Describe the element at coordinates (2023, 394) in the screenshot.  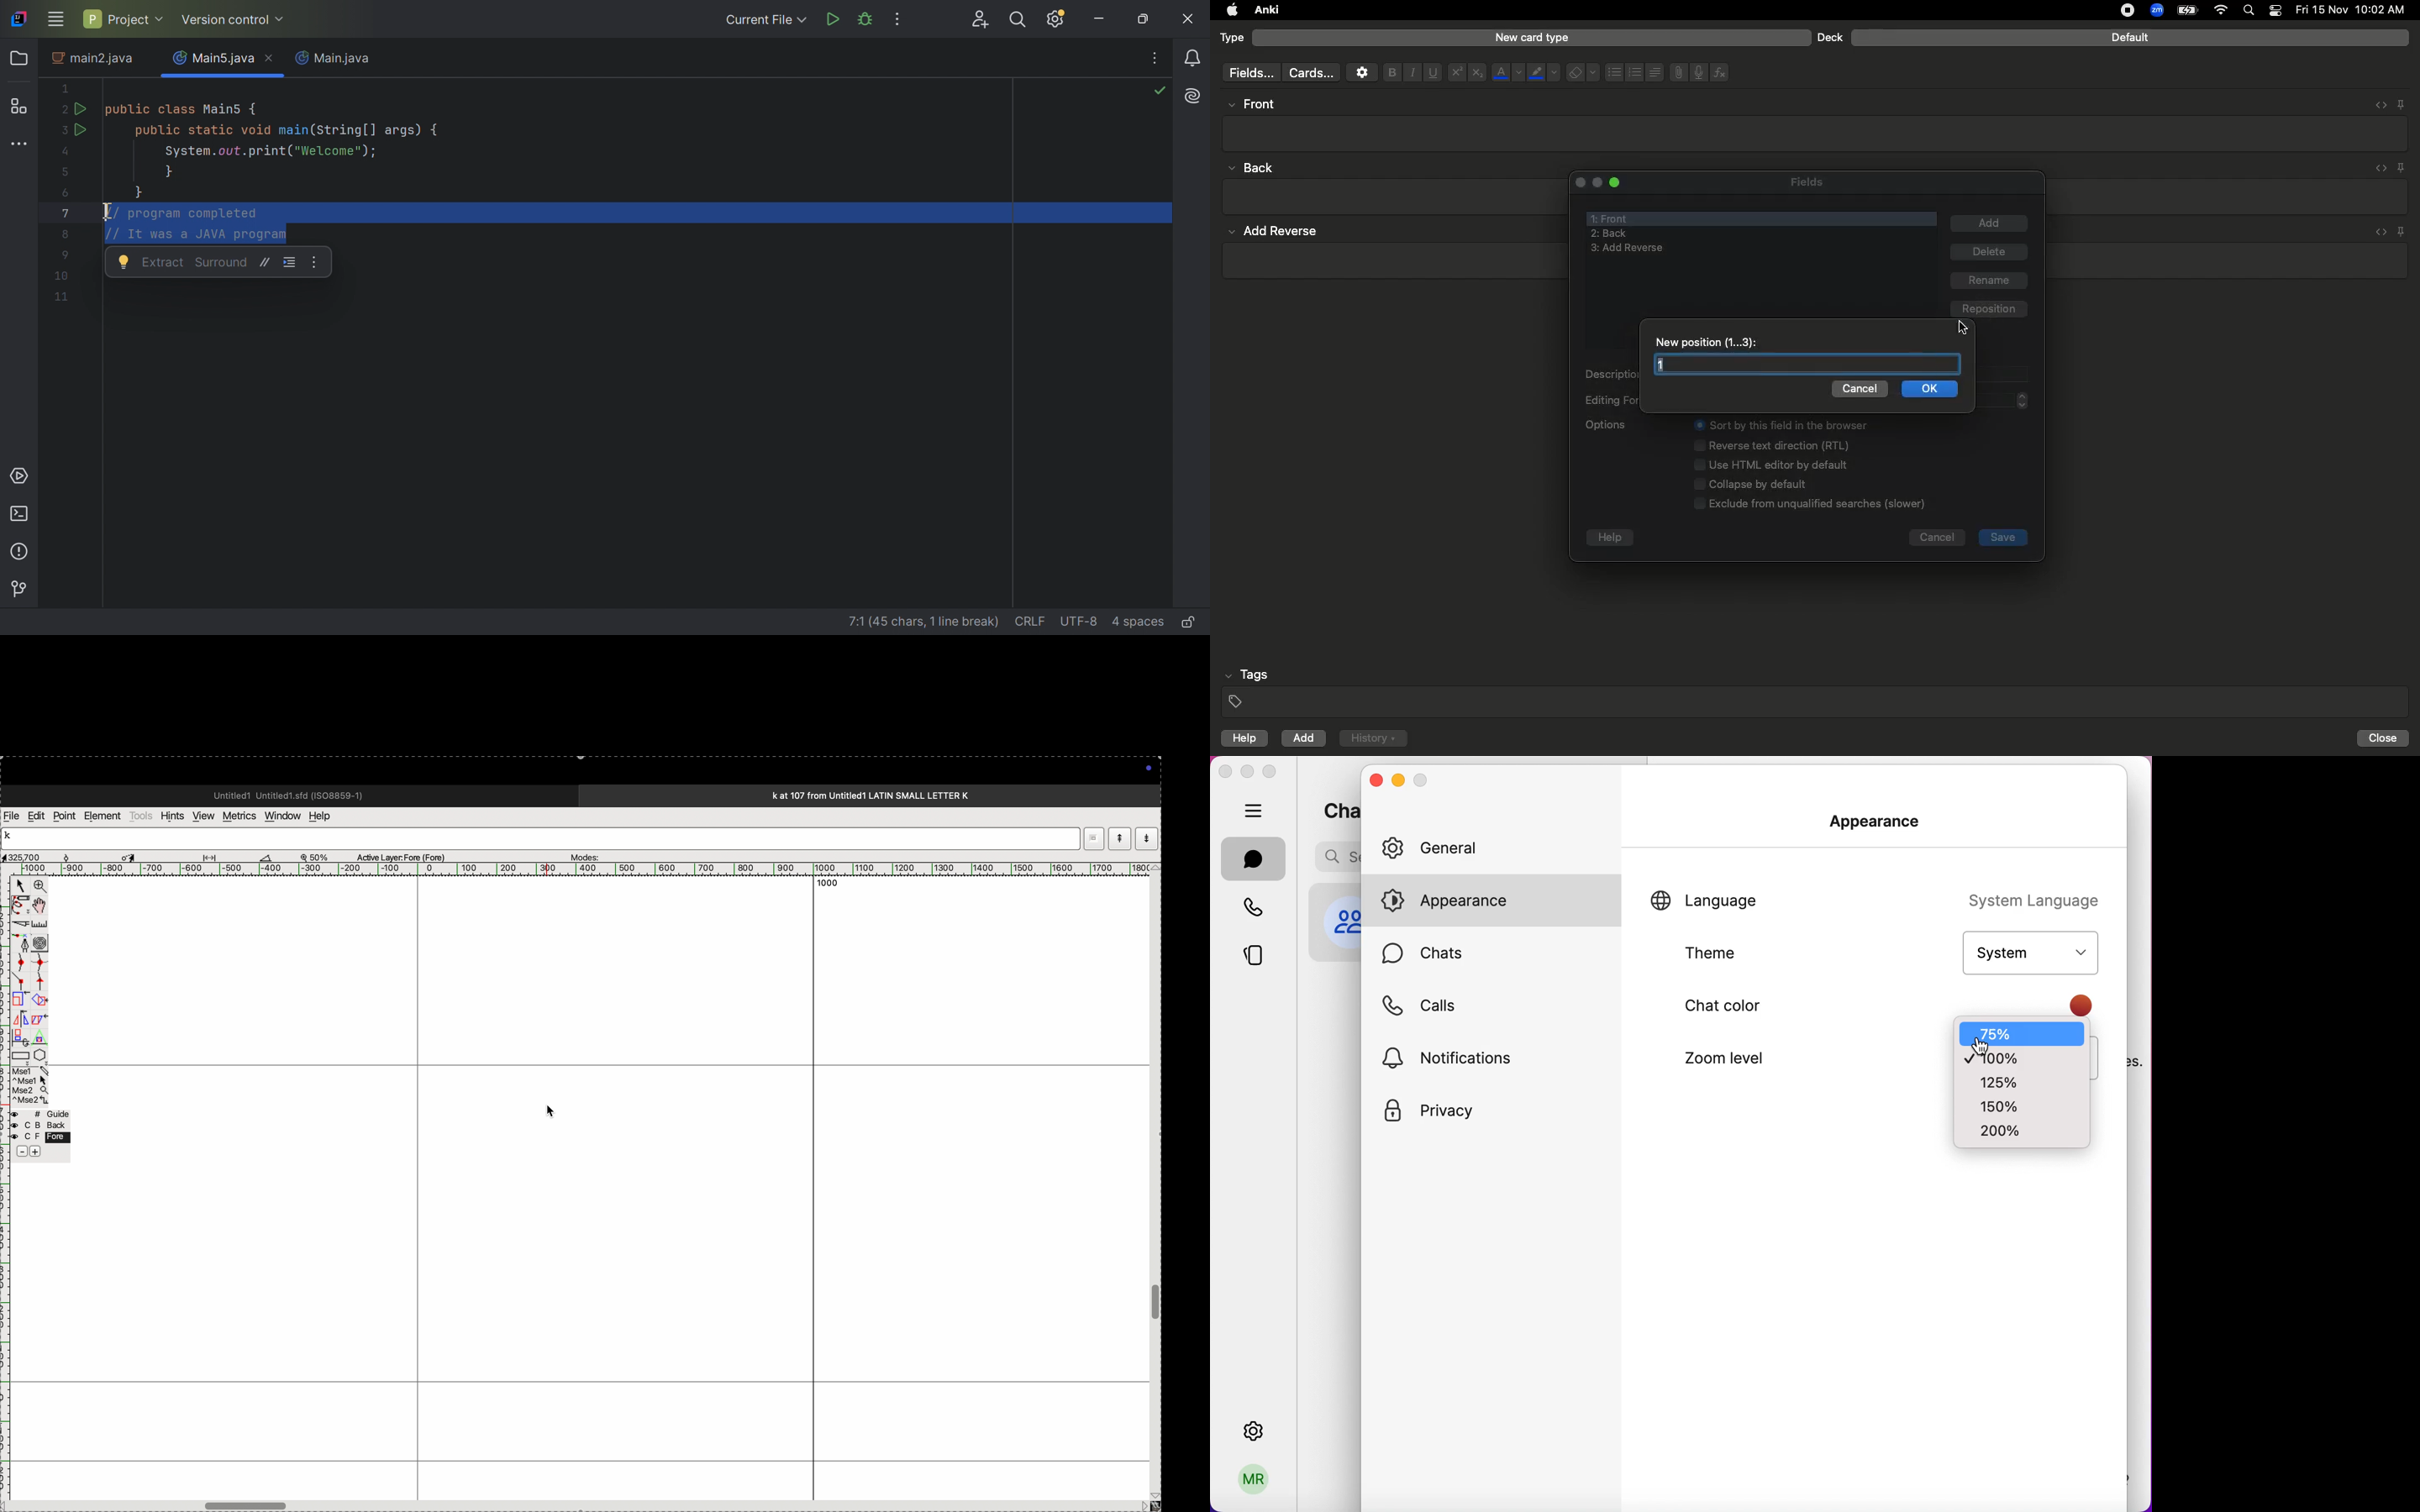
I see `page up` at that location.